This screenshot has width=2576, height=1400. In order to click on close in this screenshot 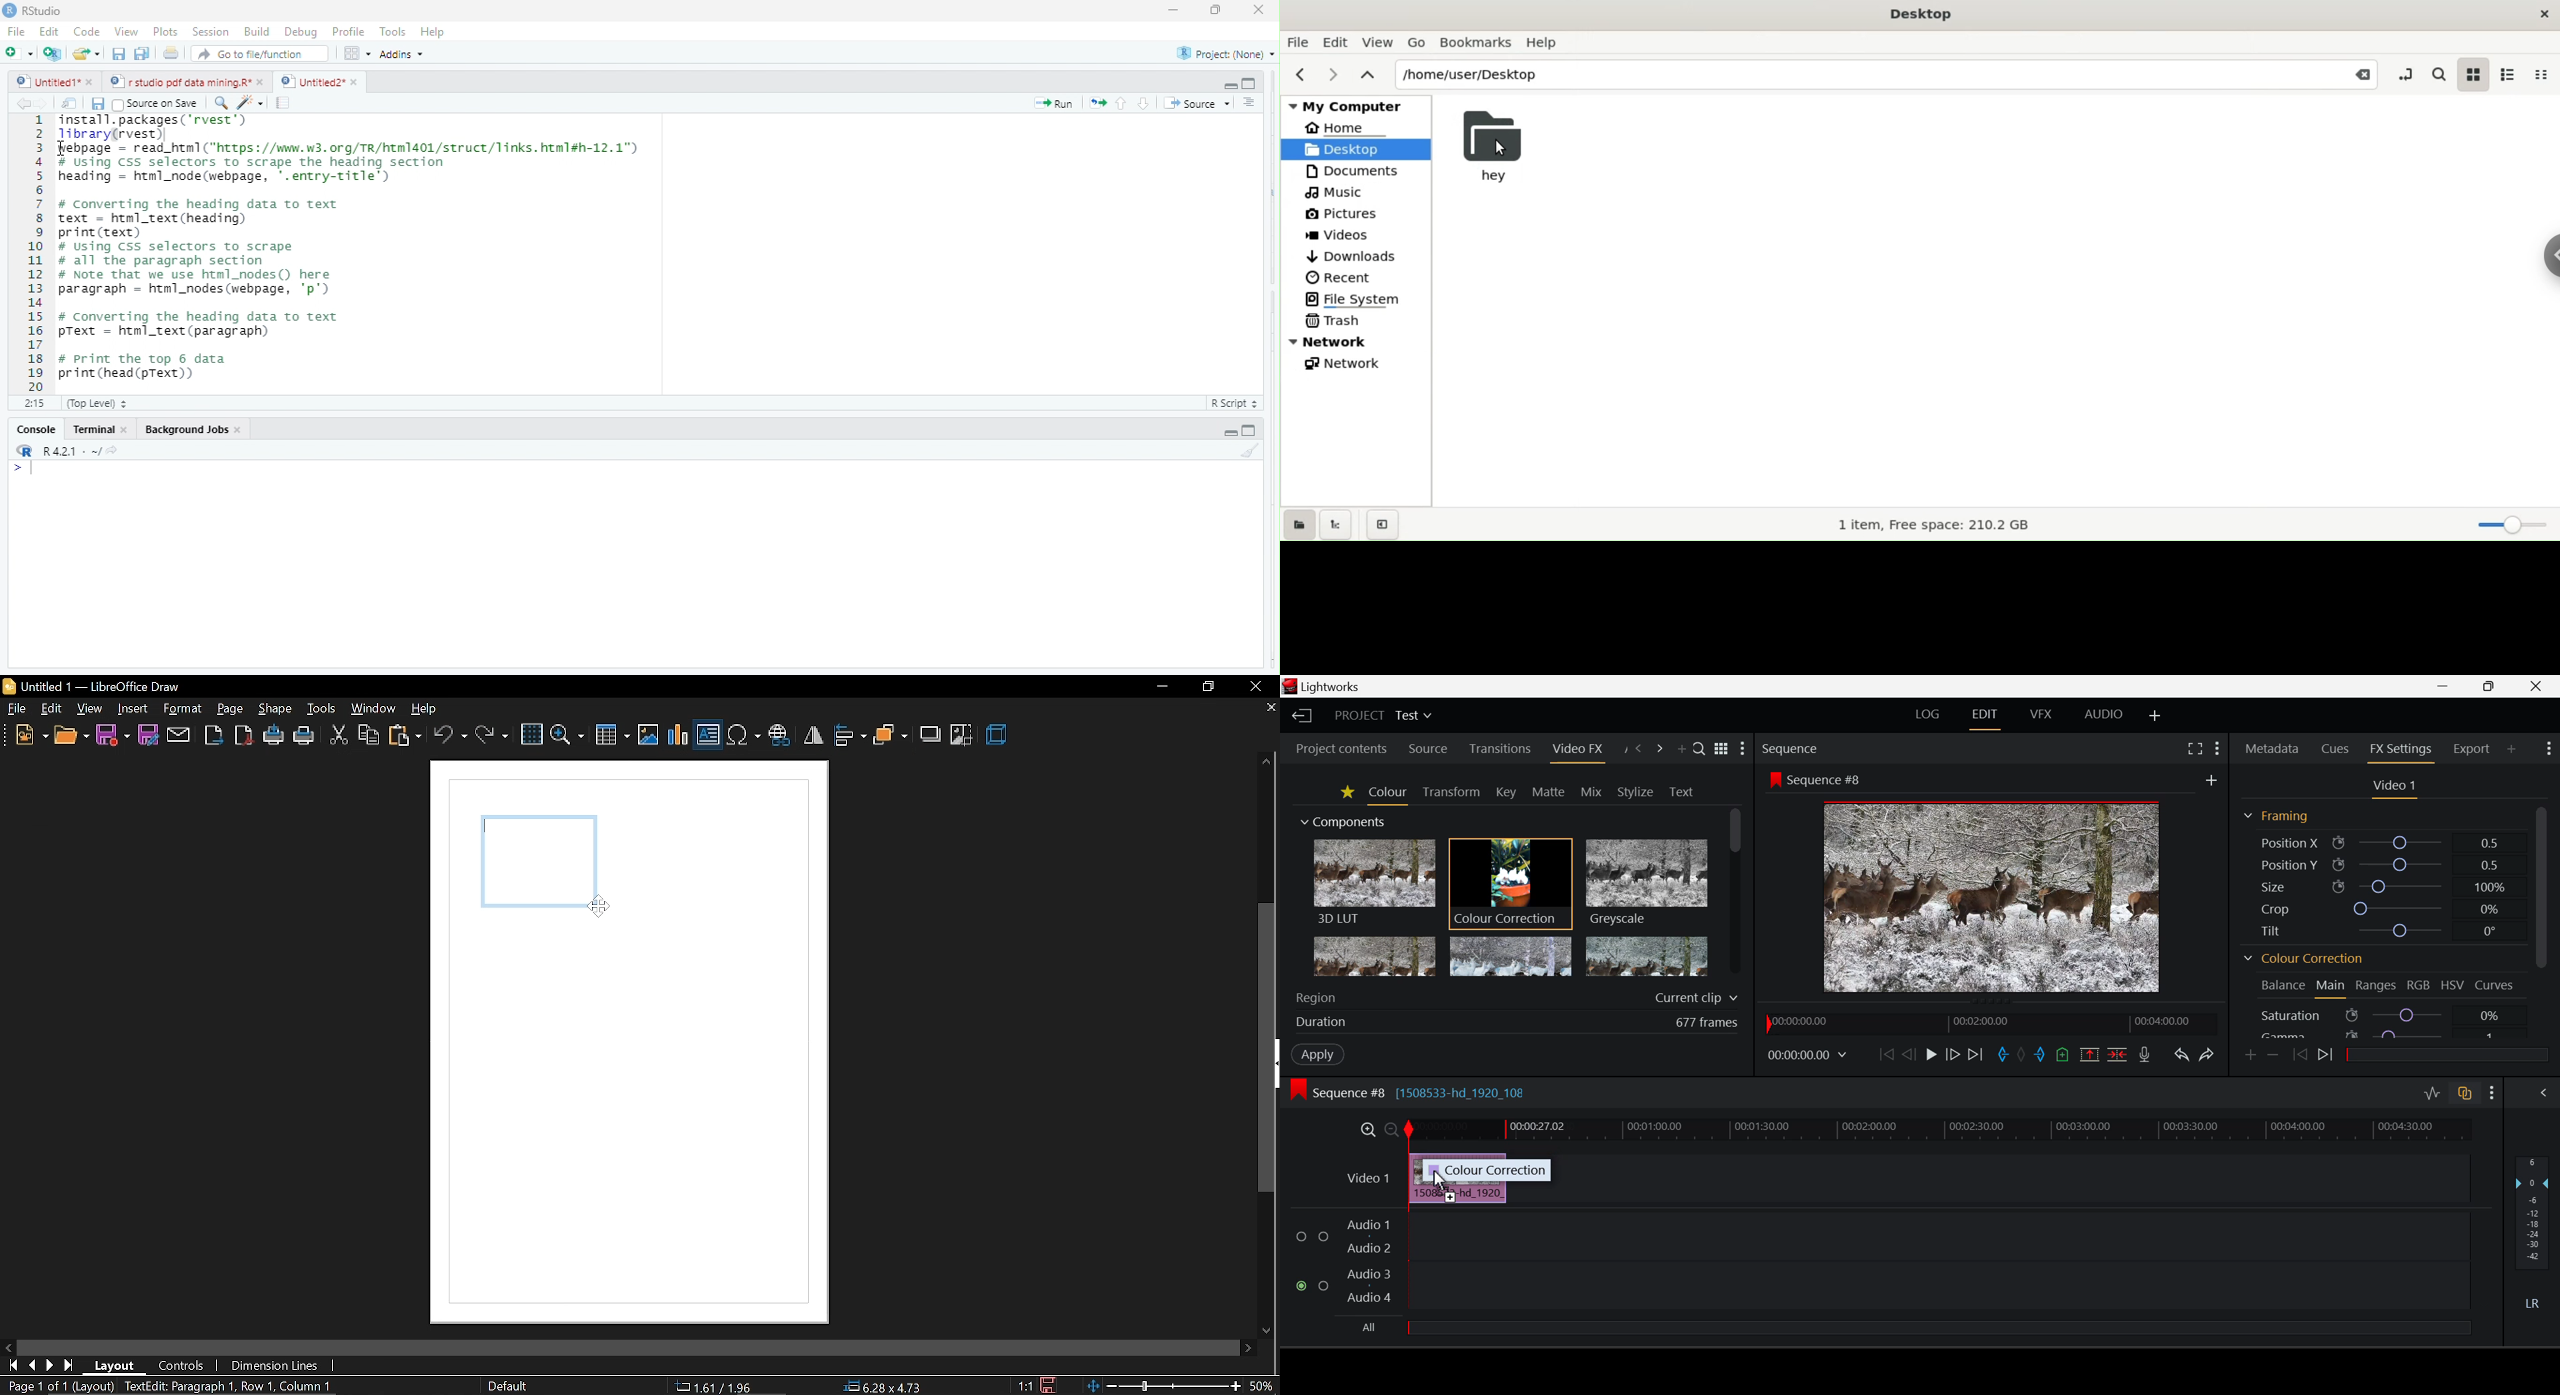, I will do `click(1255, 687)`.